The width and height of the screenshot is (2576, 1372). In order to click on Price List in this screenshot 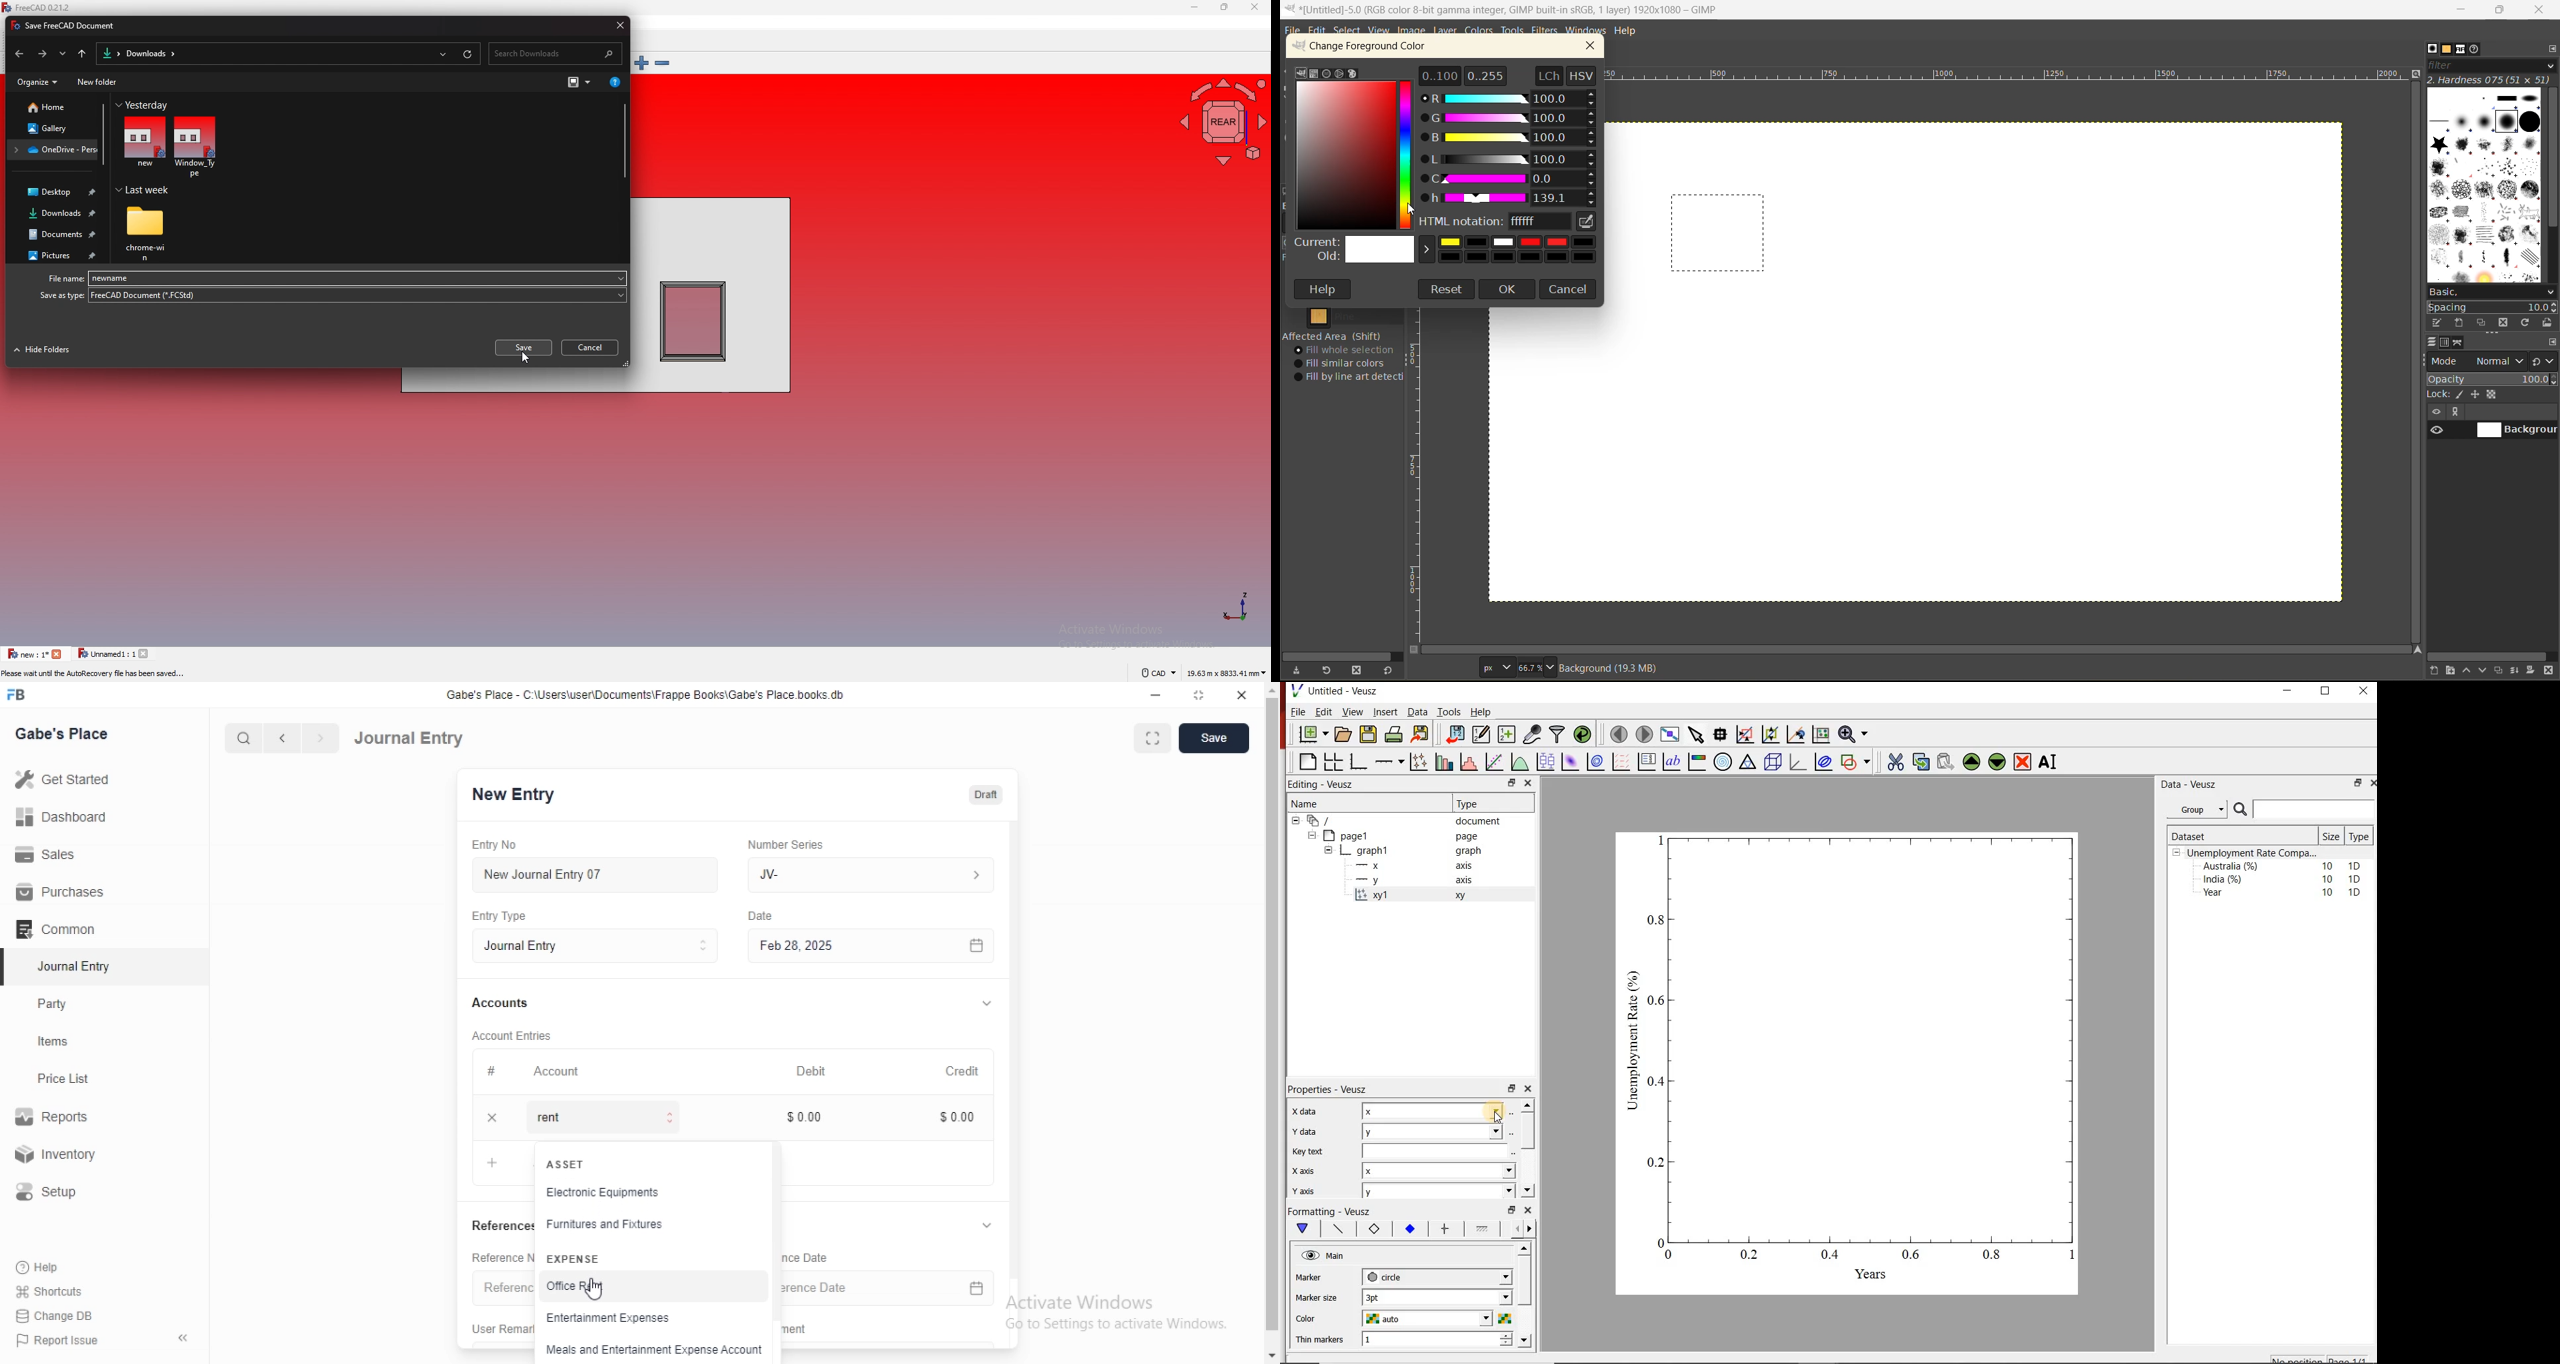, I will do `click(62, 1079)`.